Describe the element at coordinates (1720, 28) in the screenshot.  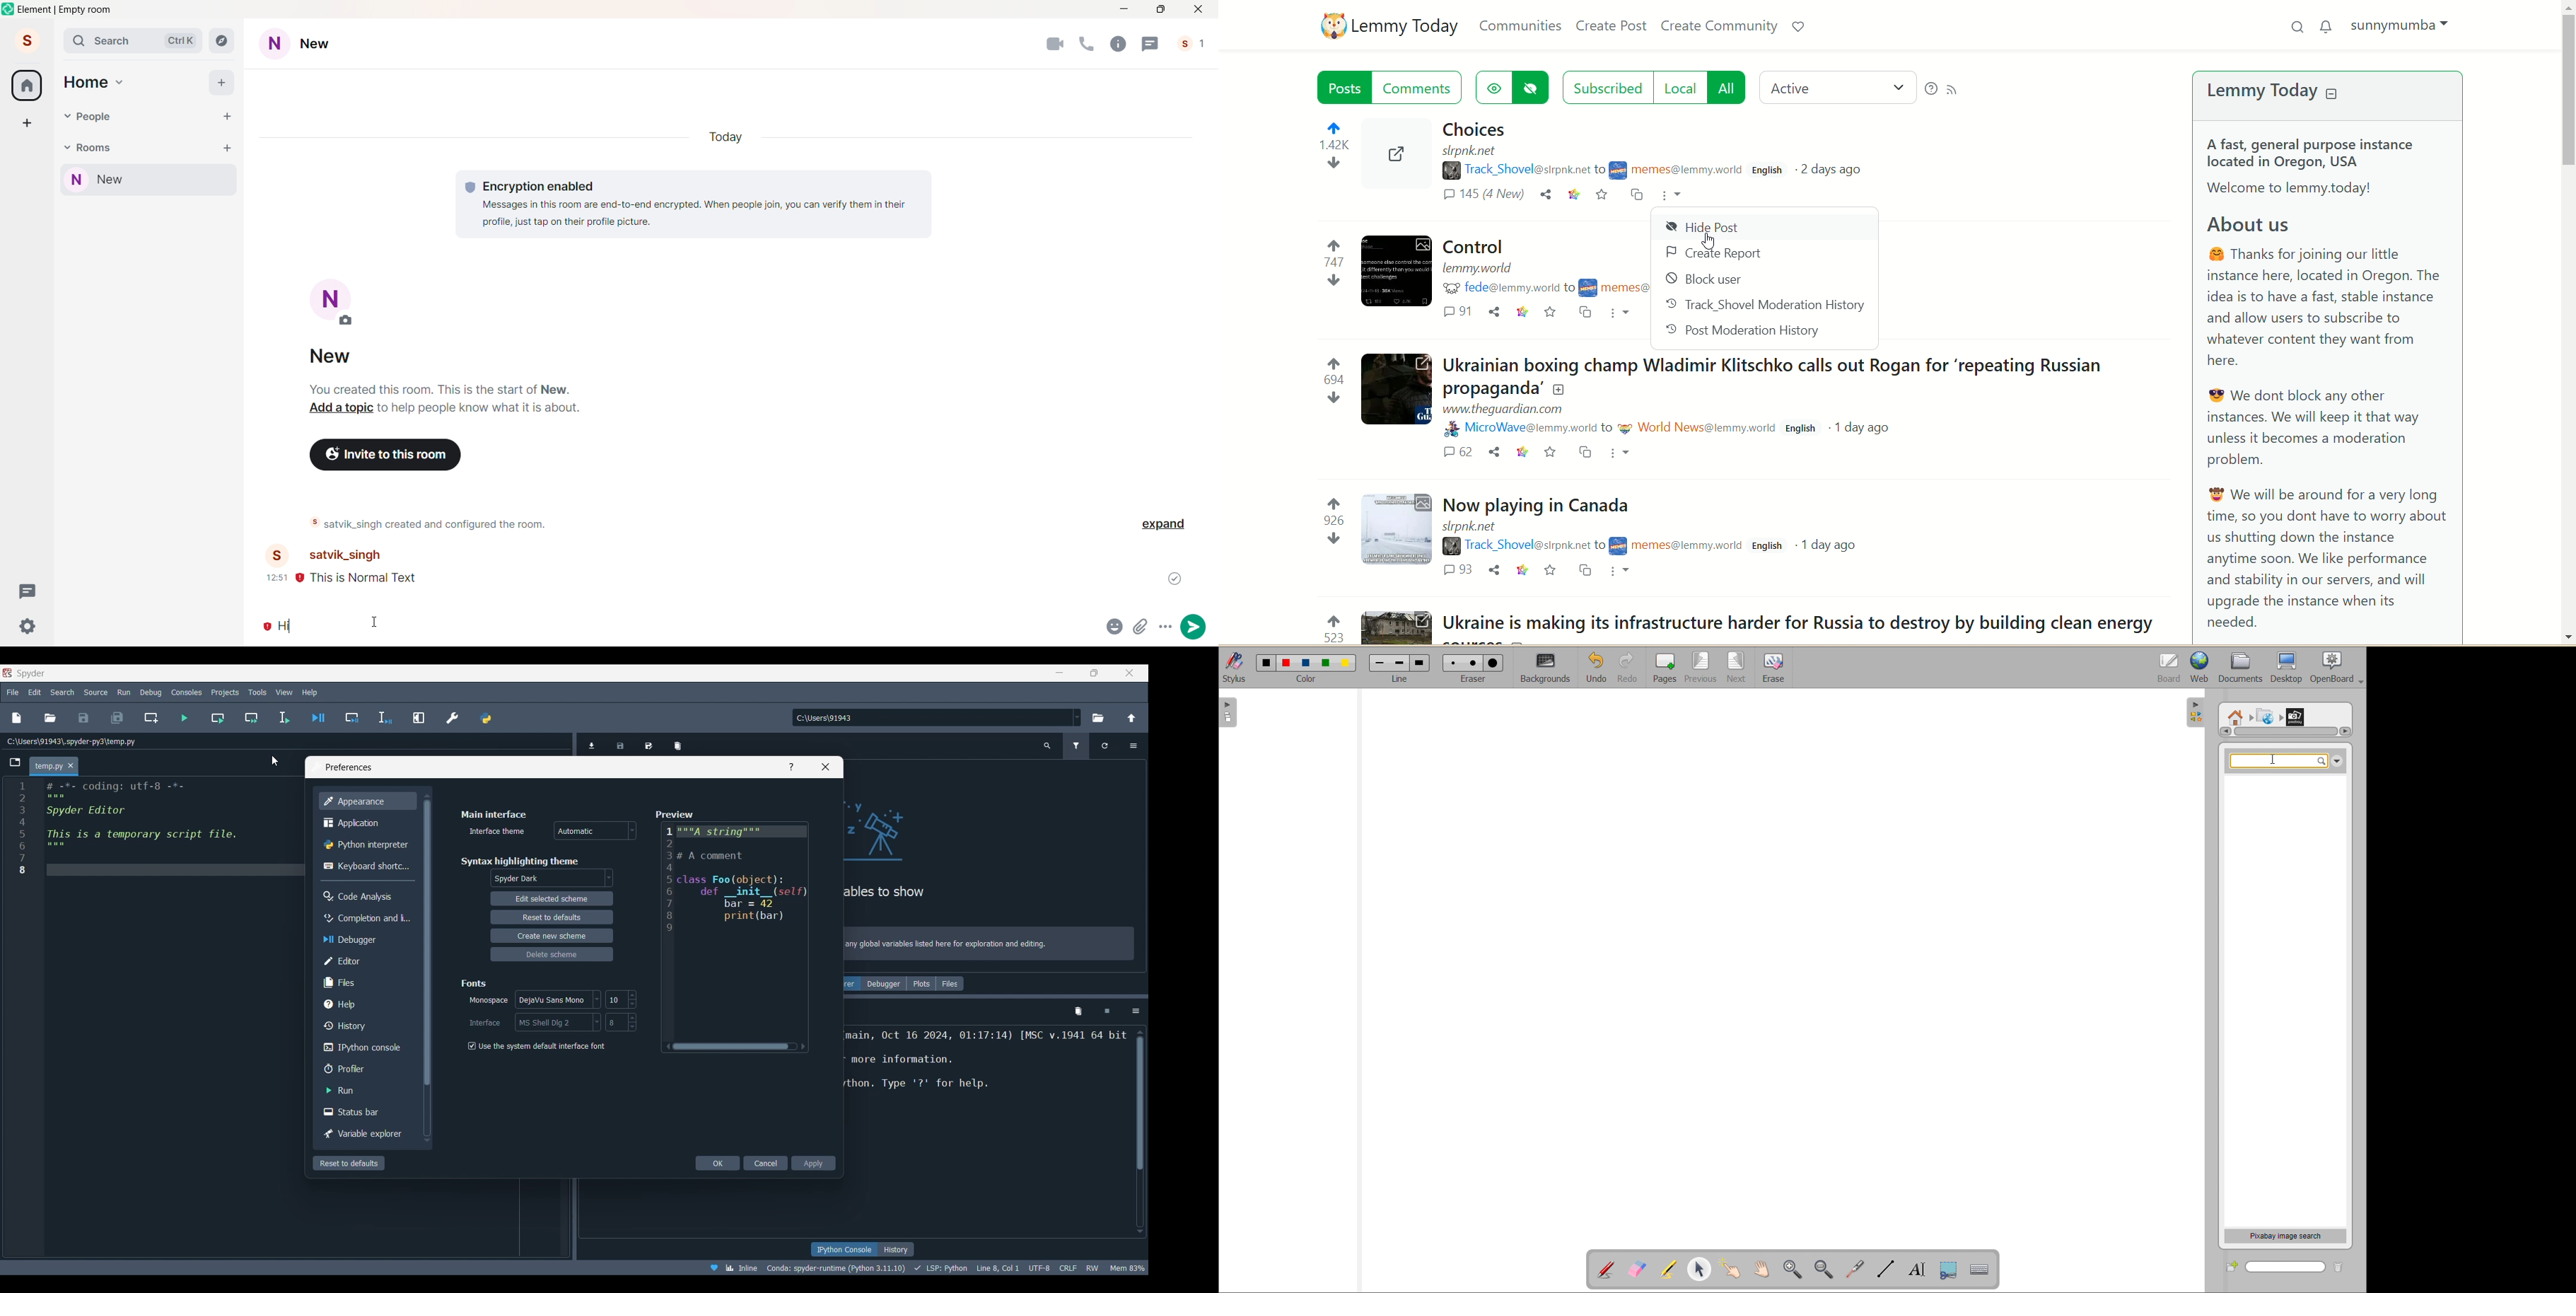
I see `create community` at that location.